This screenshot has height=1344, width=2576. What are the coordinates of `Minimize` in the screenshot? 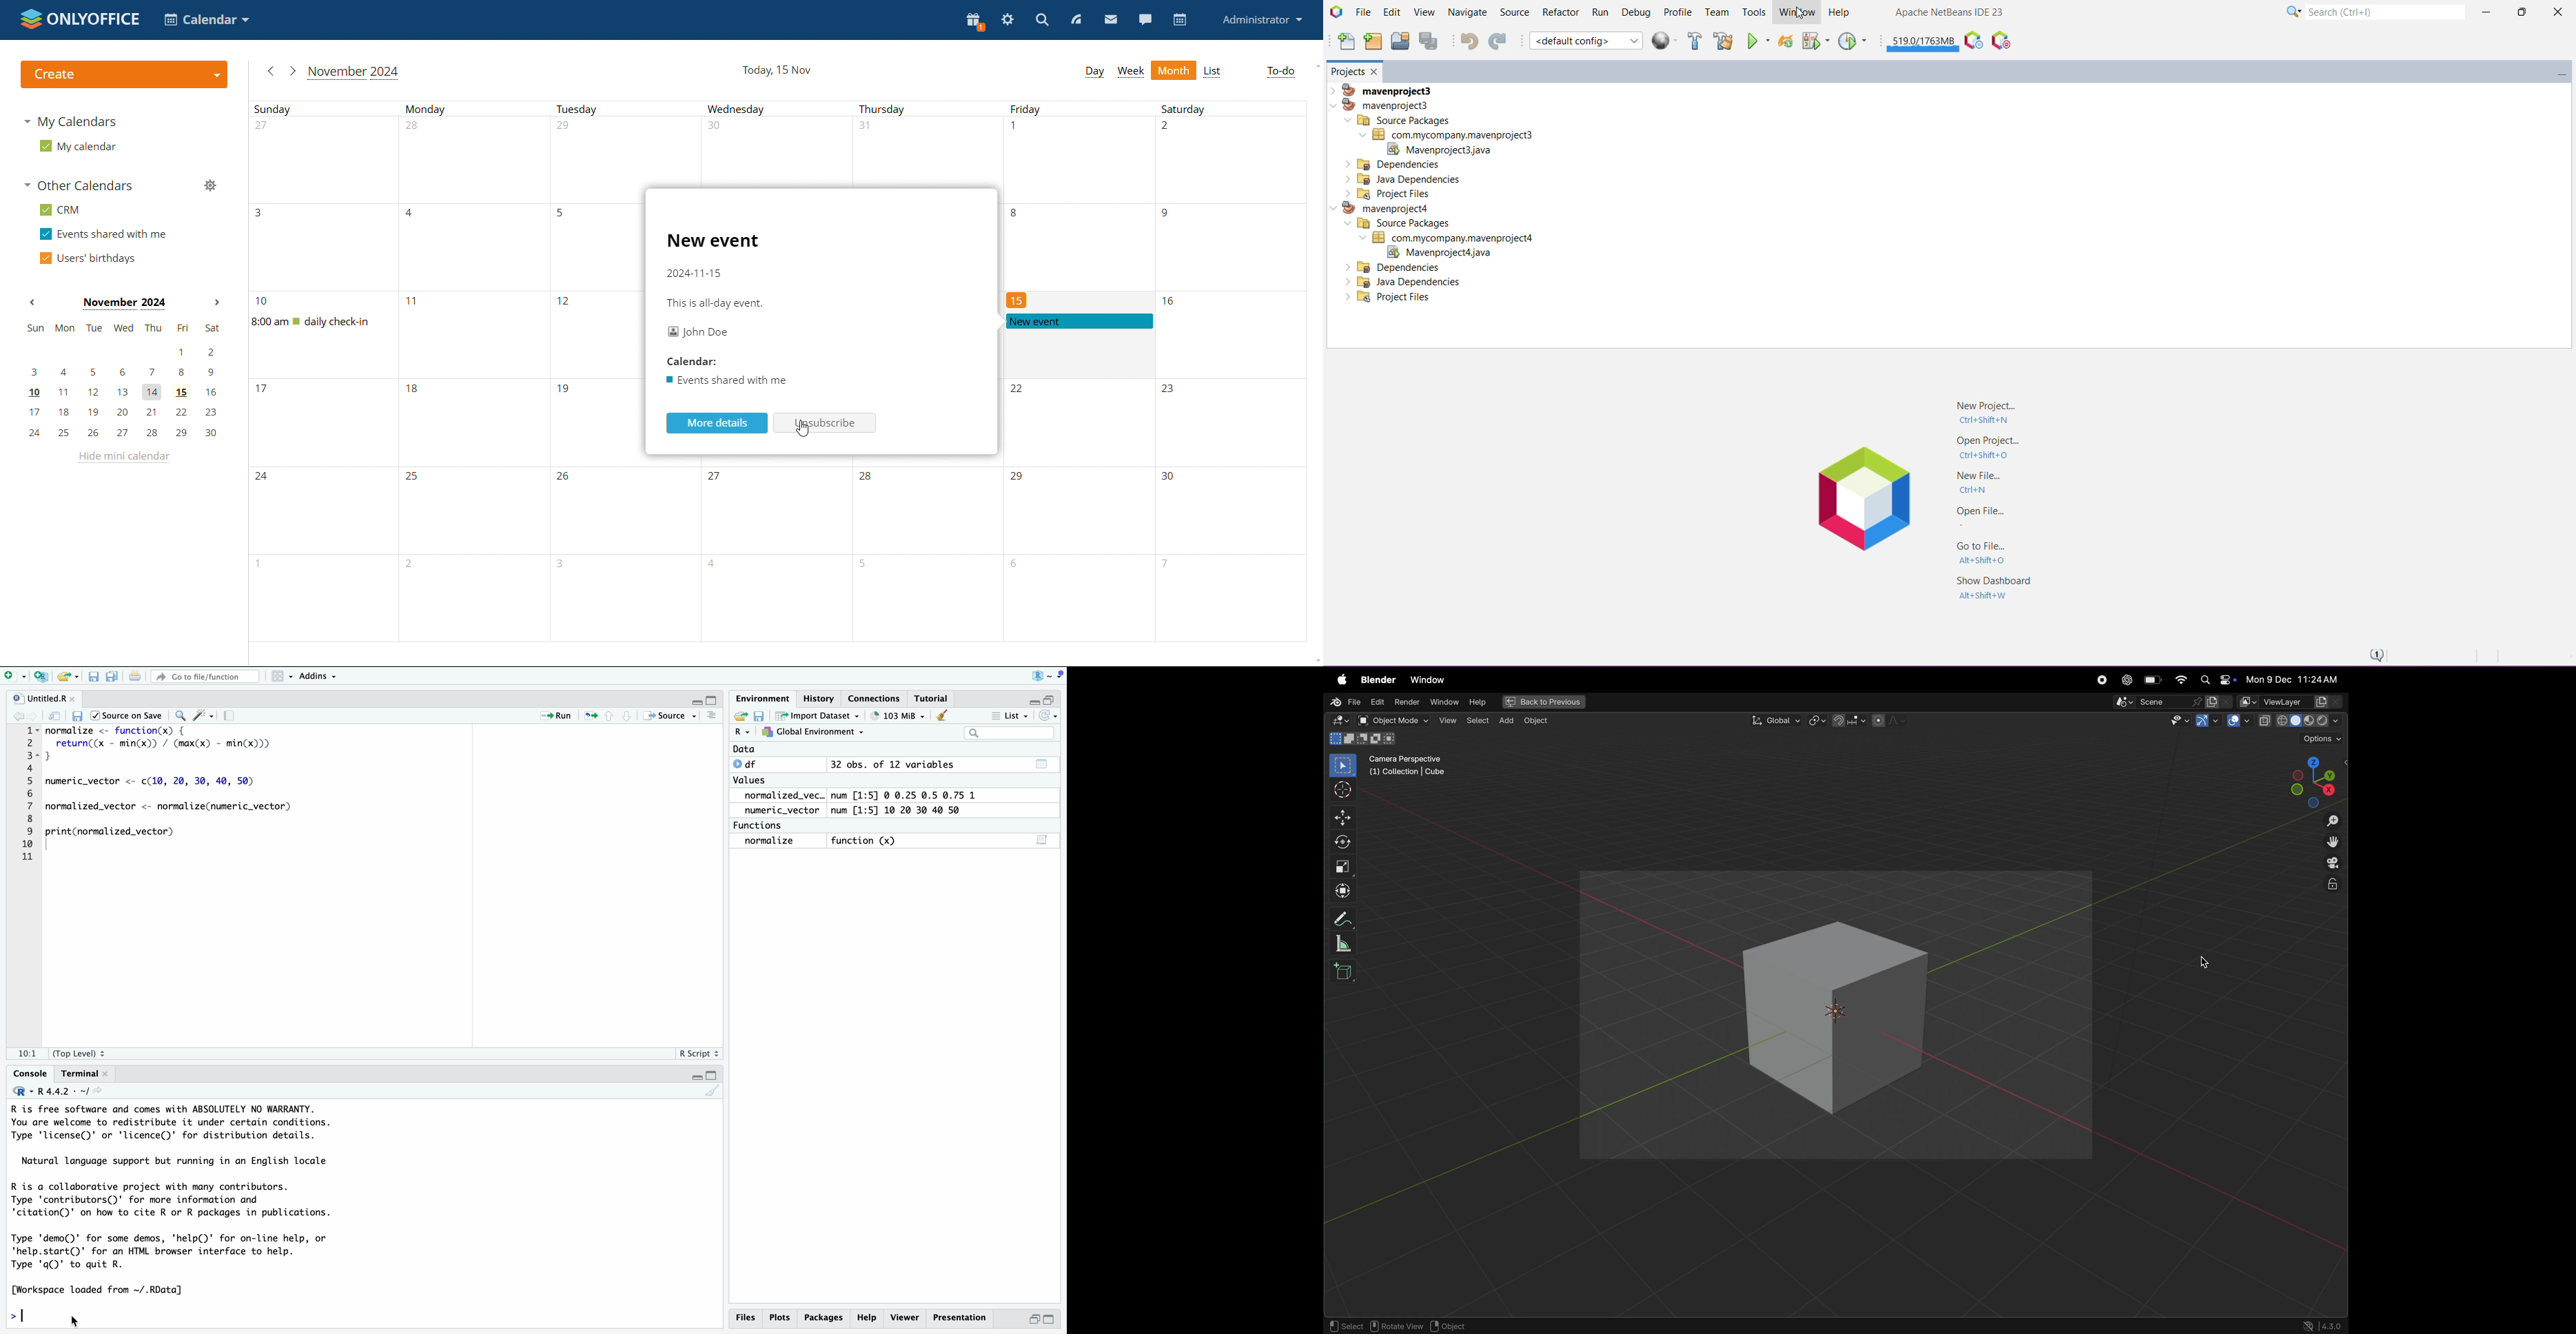 It's located at (695, 701).